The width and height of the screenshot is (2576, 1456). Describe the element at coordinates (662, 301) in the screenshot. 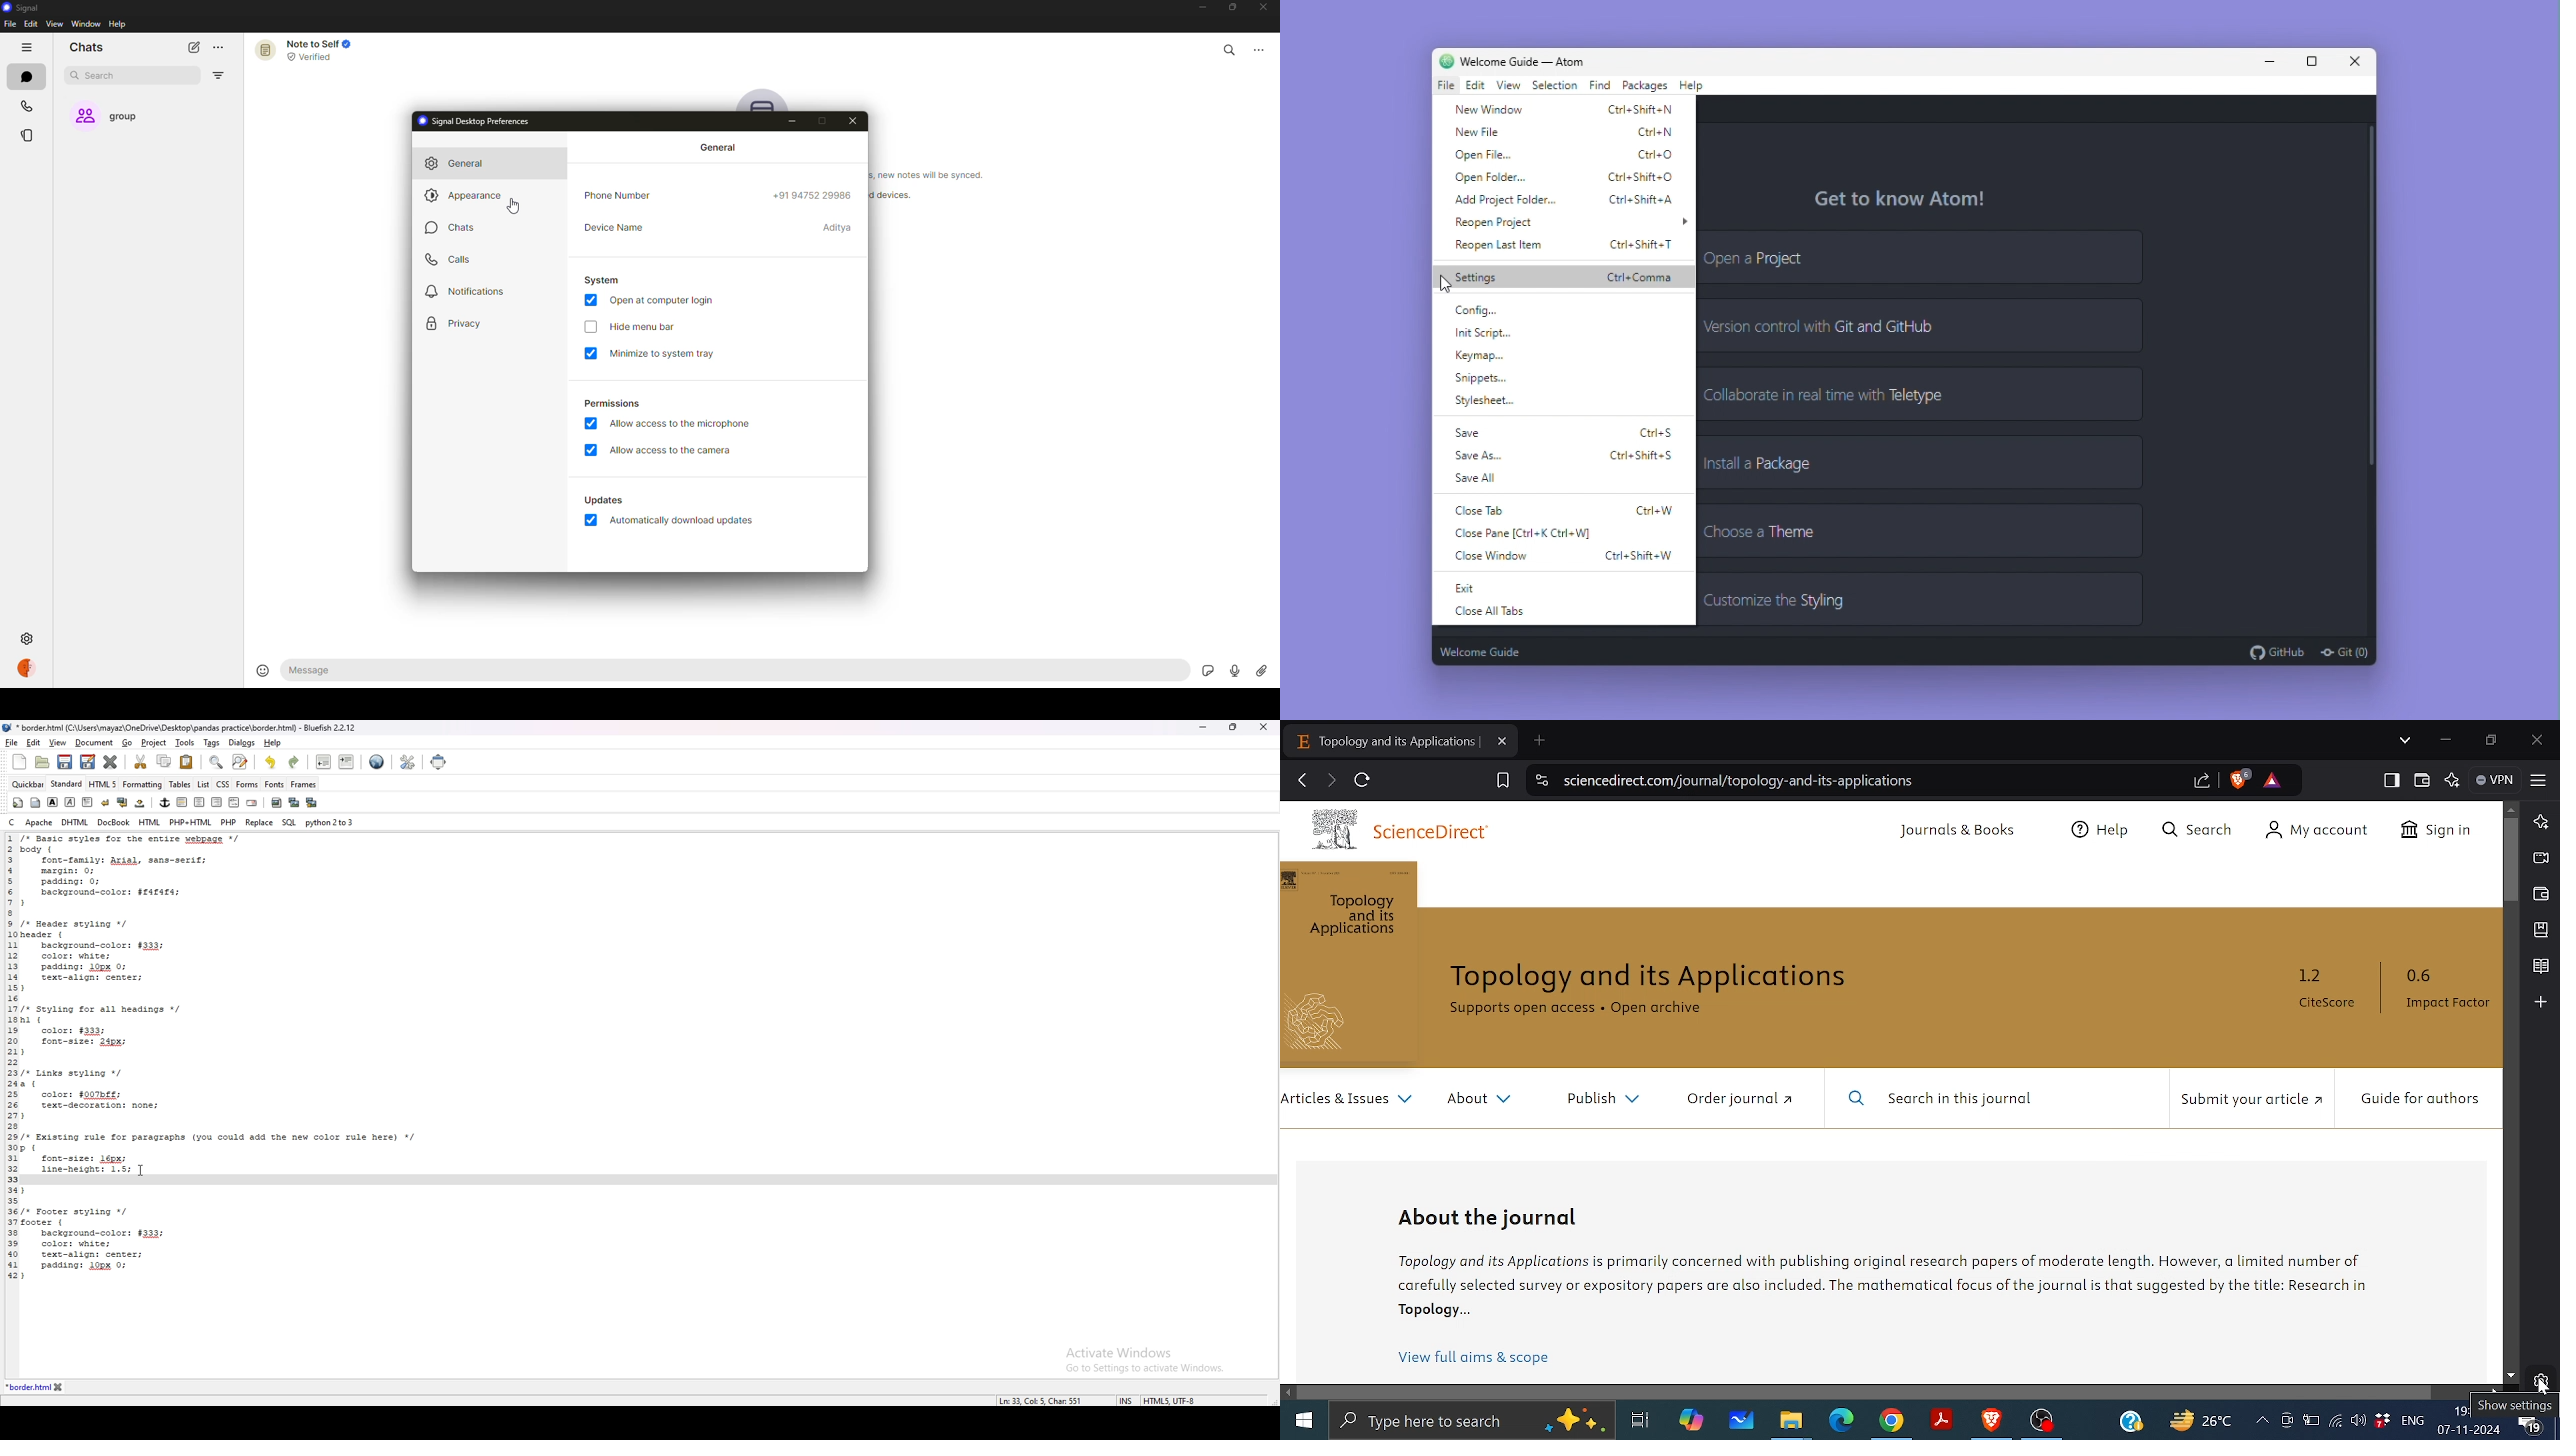

I see `open at computer login` at that location.